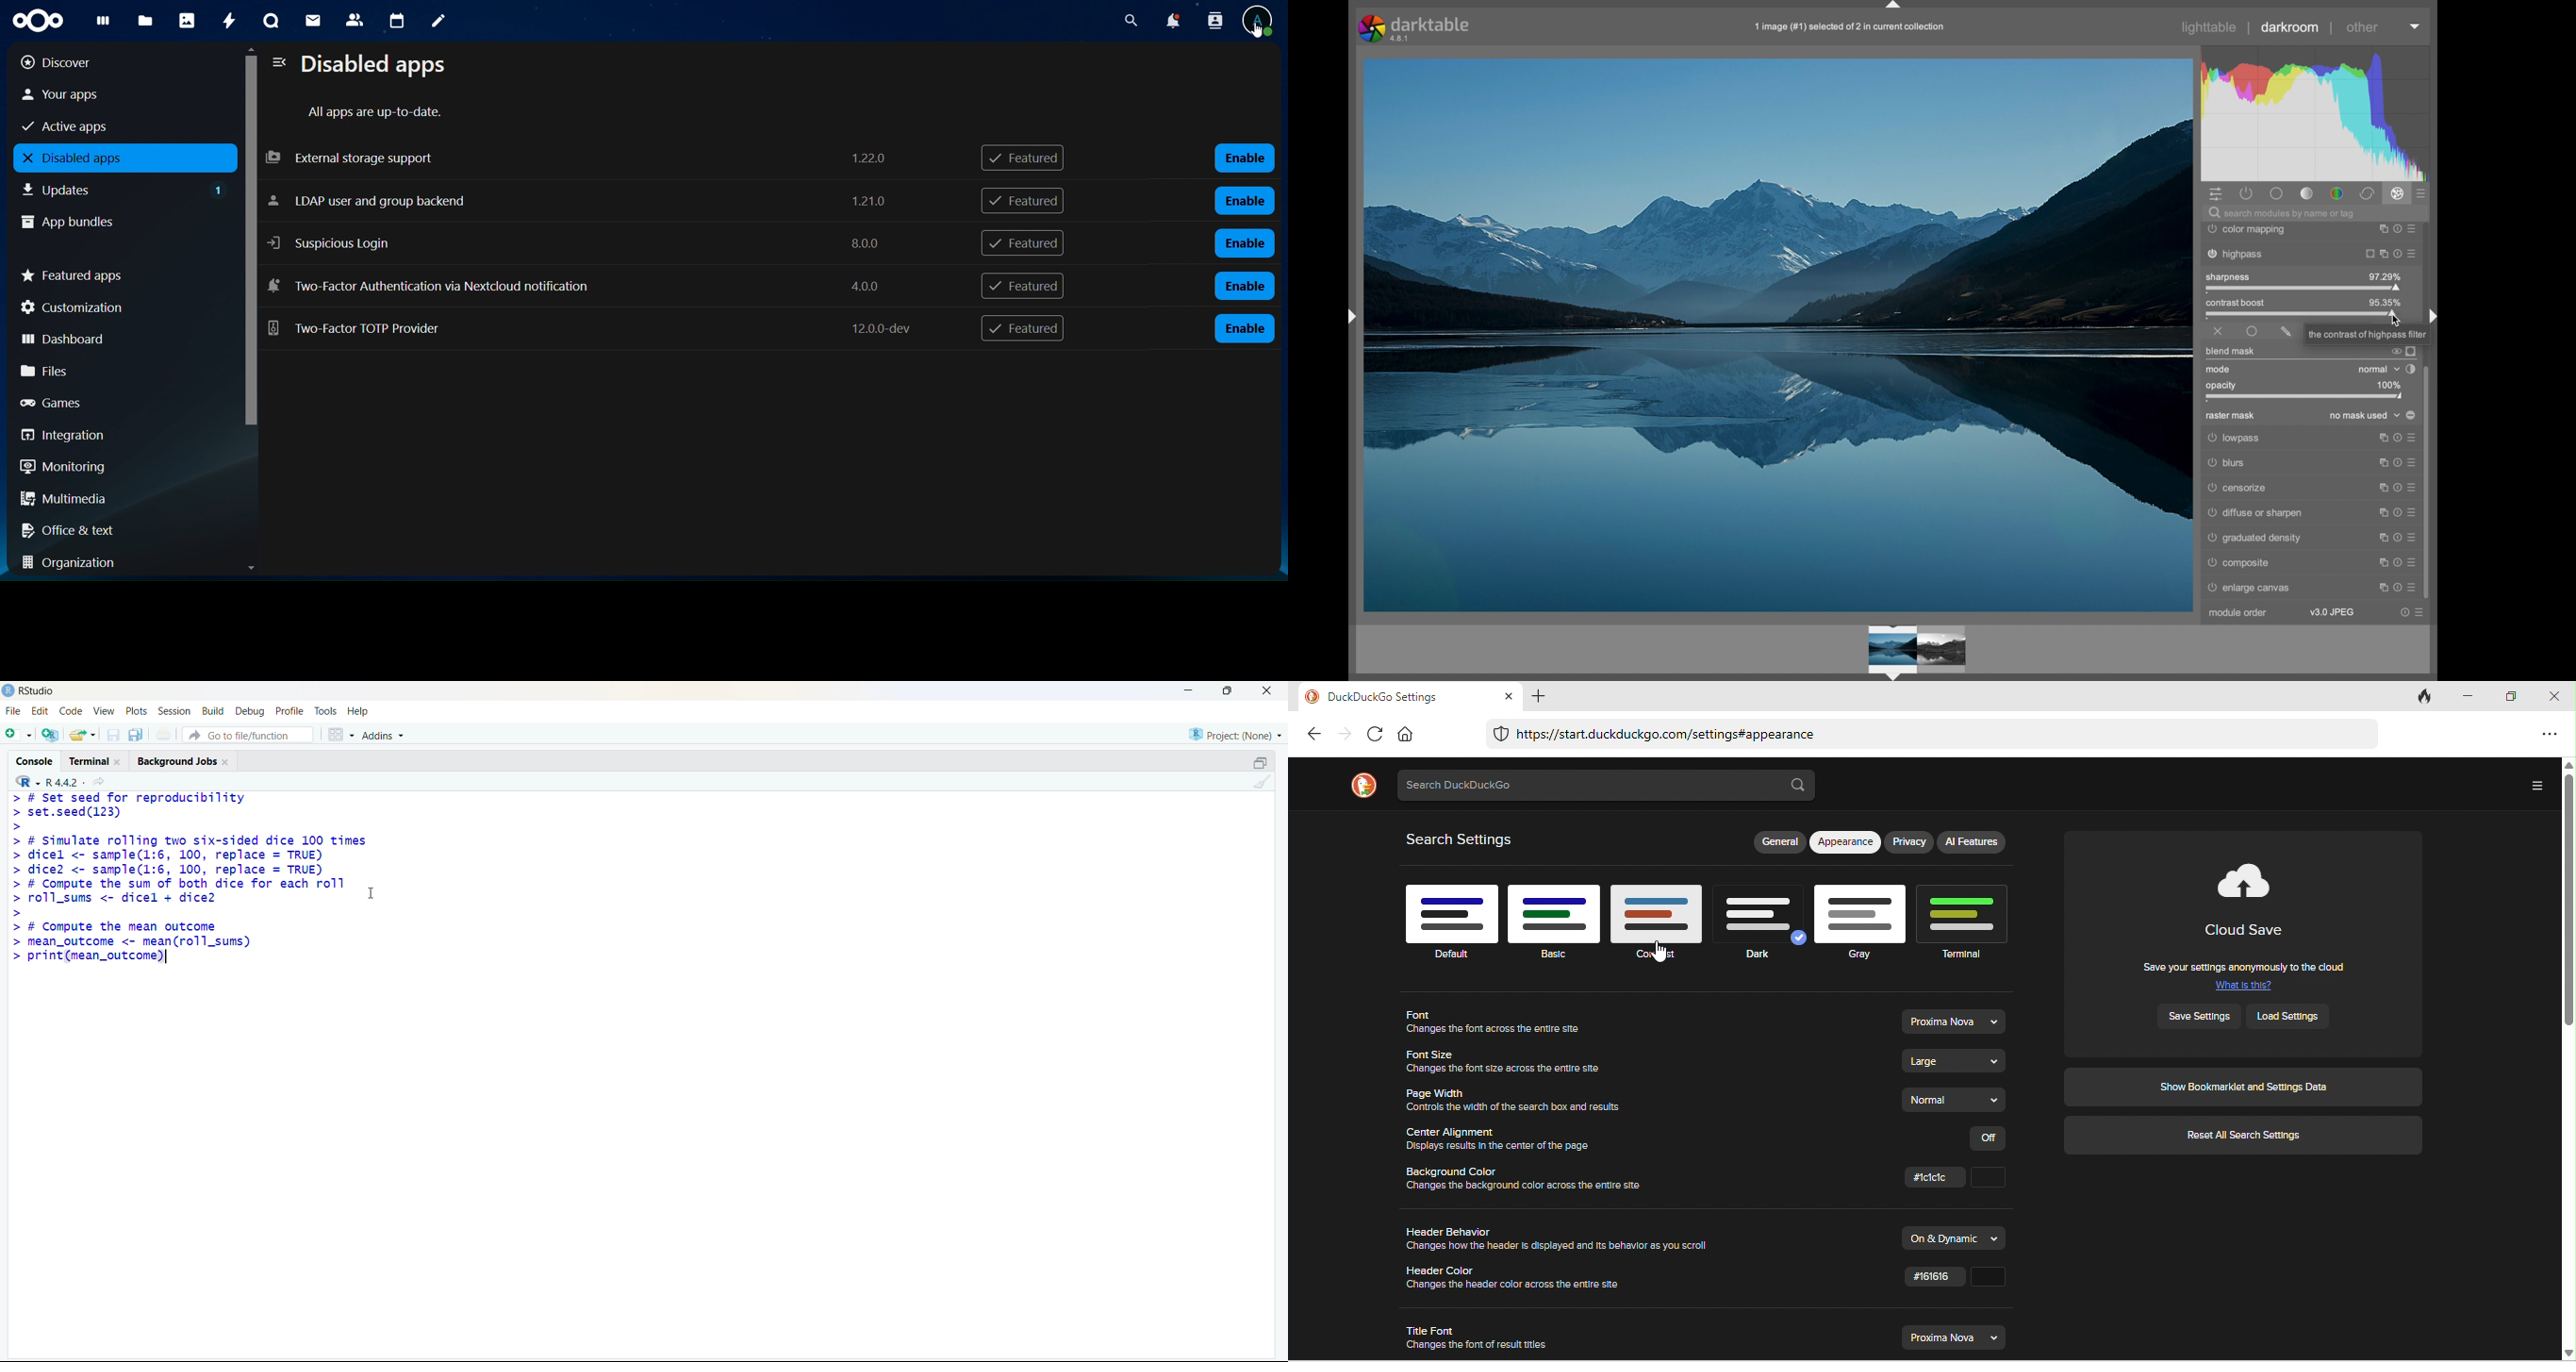  Describe the element at coordinates (176, 763) in the screenshot. I see `Background jobs` at that location.